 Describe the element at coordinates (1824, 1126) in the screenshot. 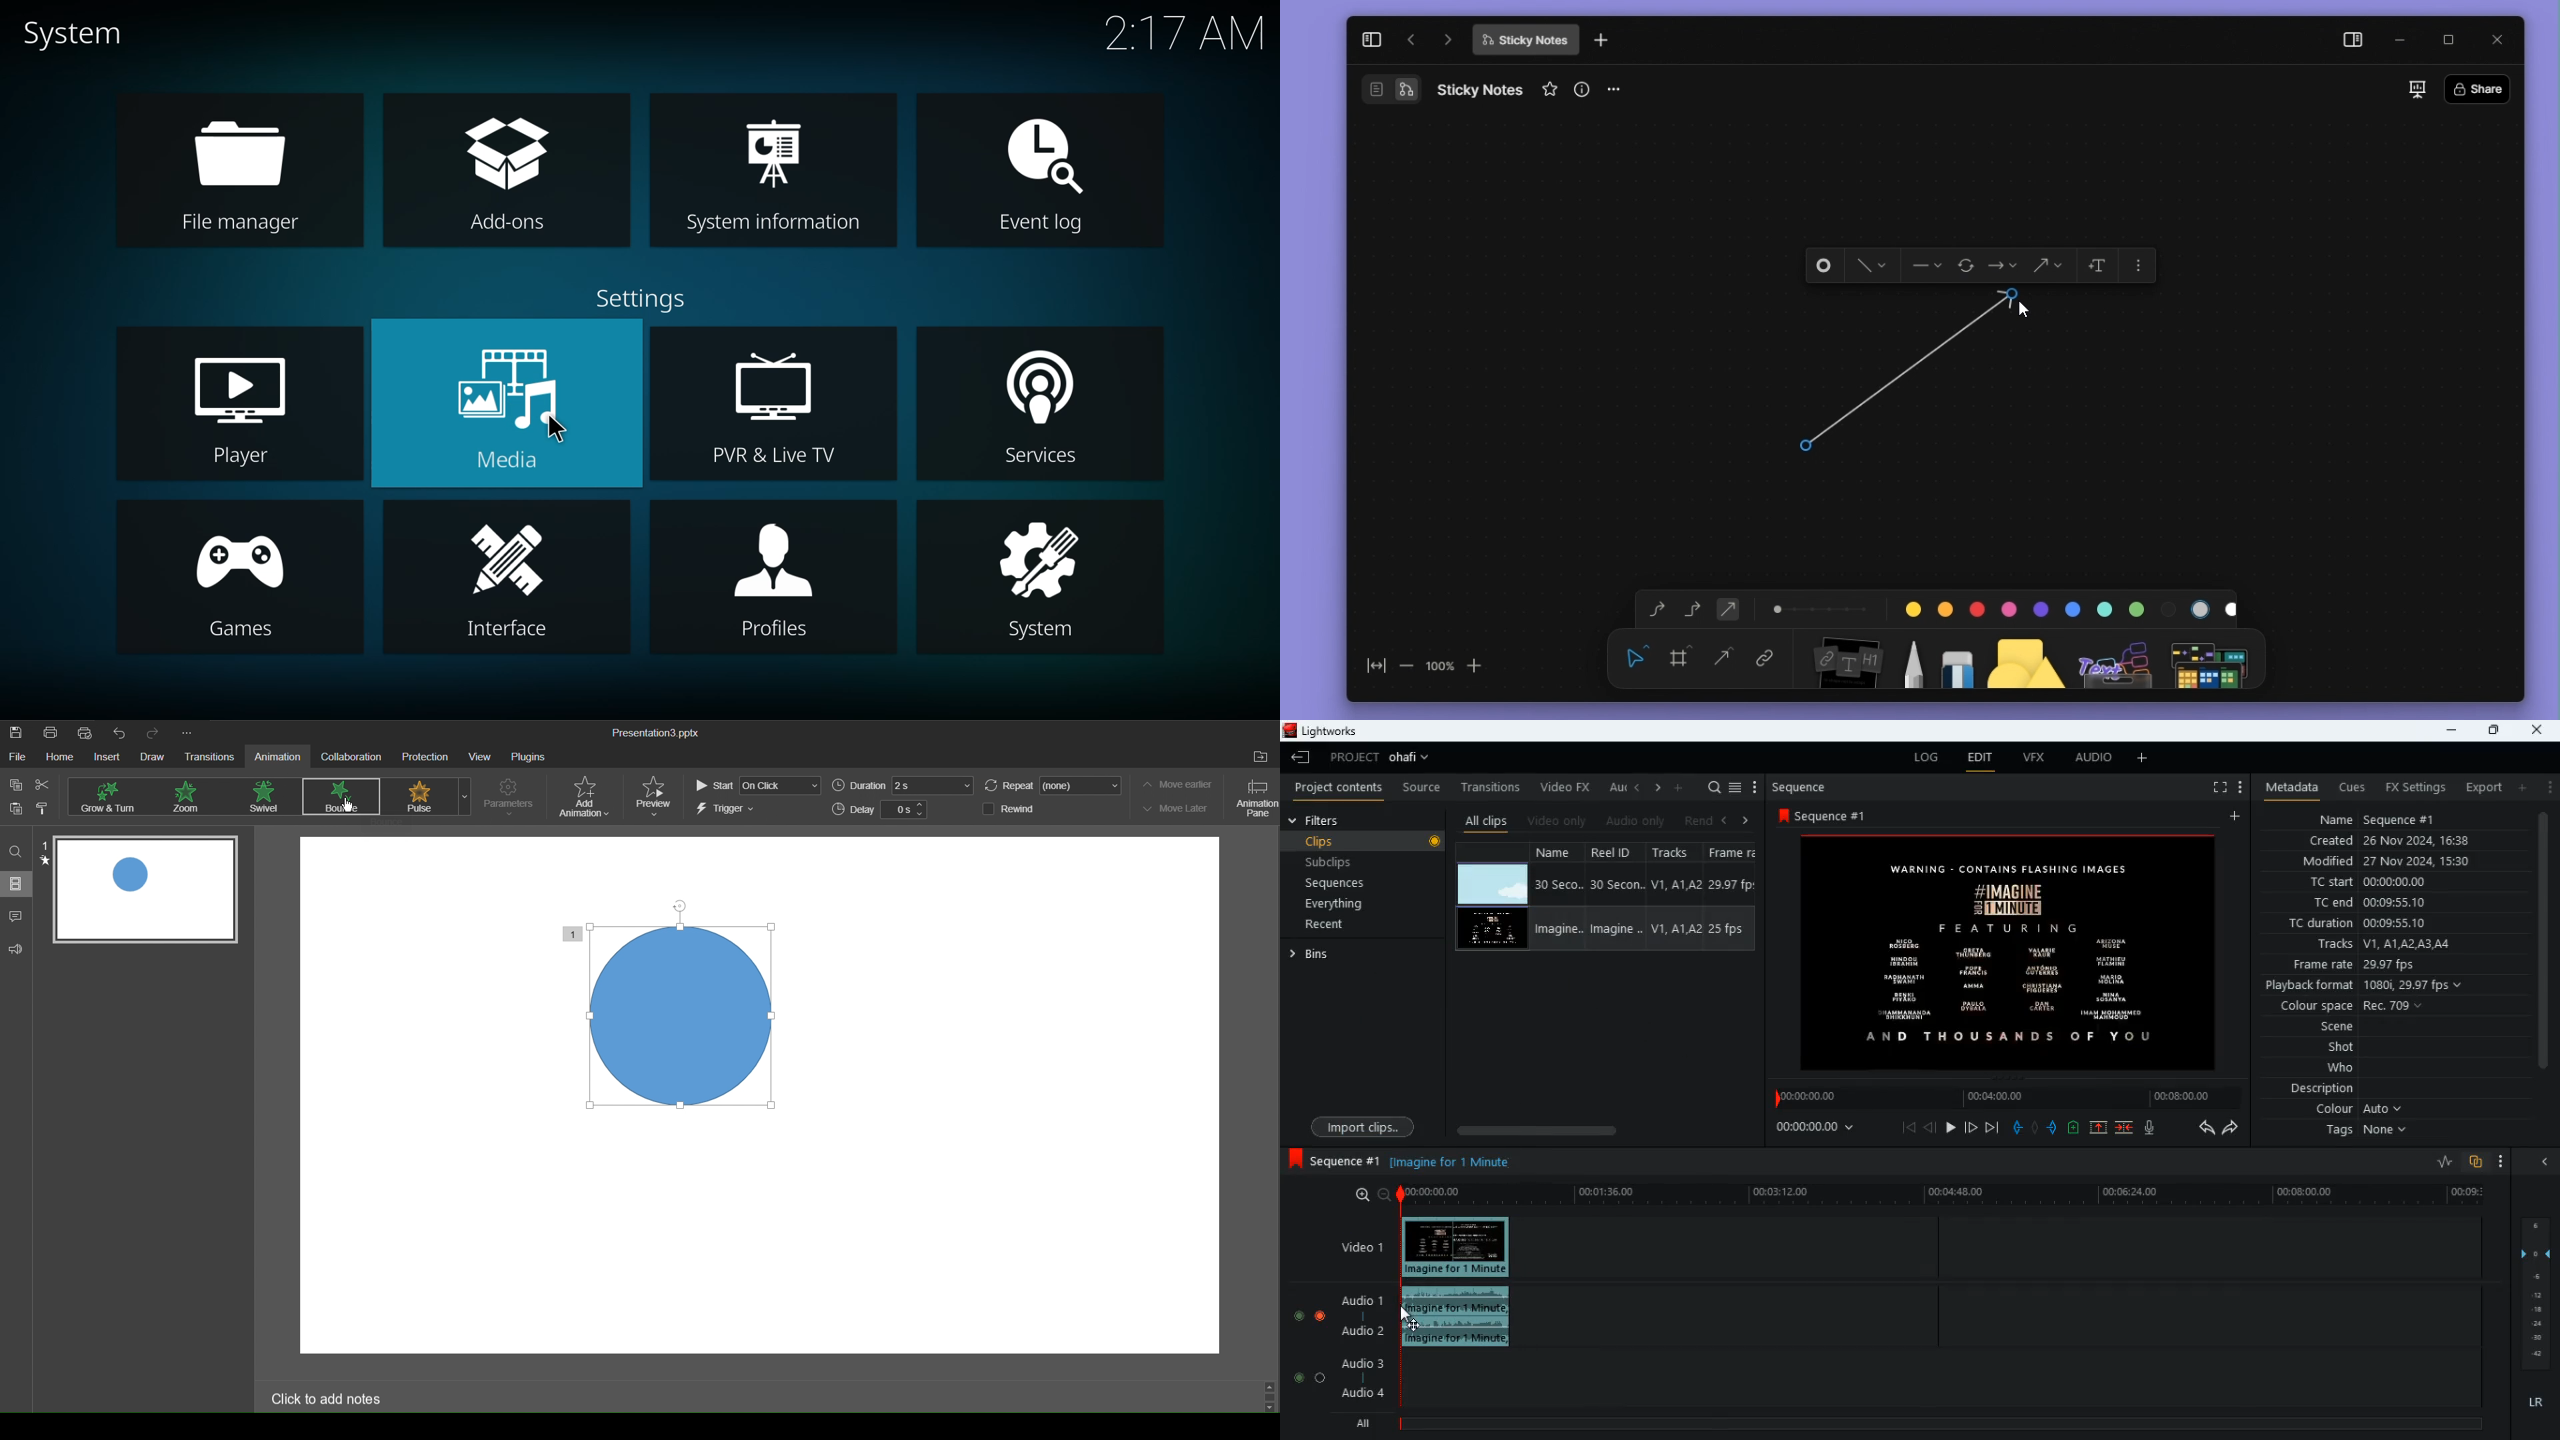

I see `time` at that location.